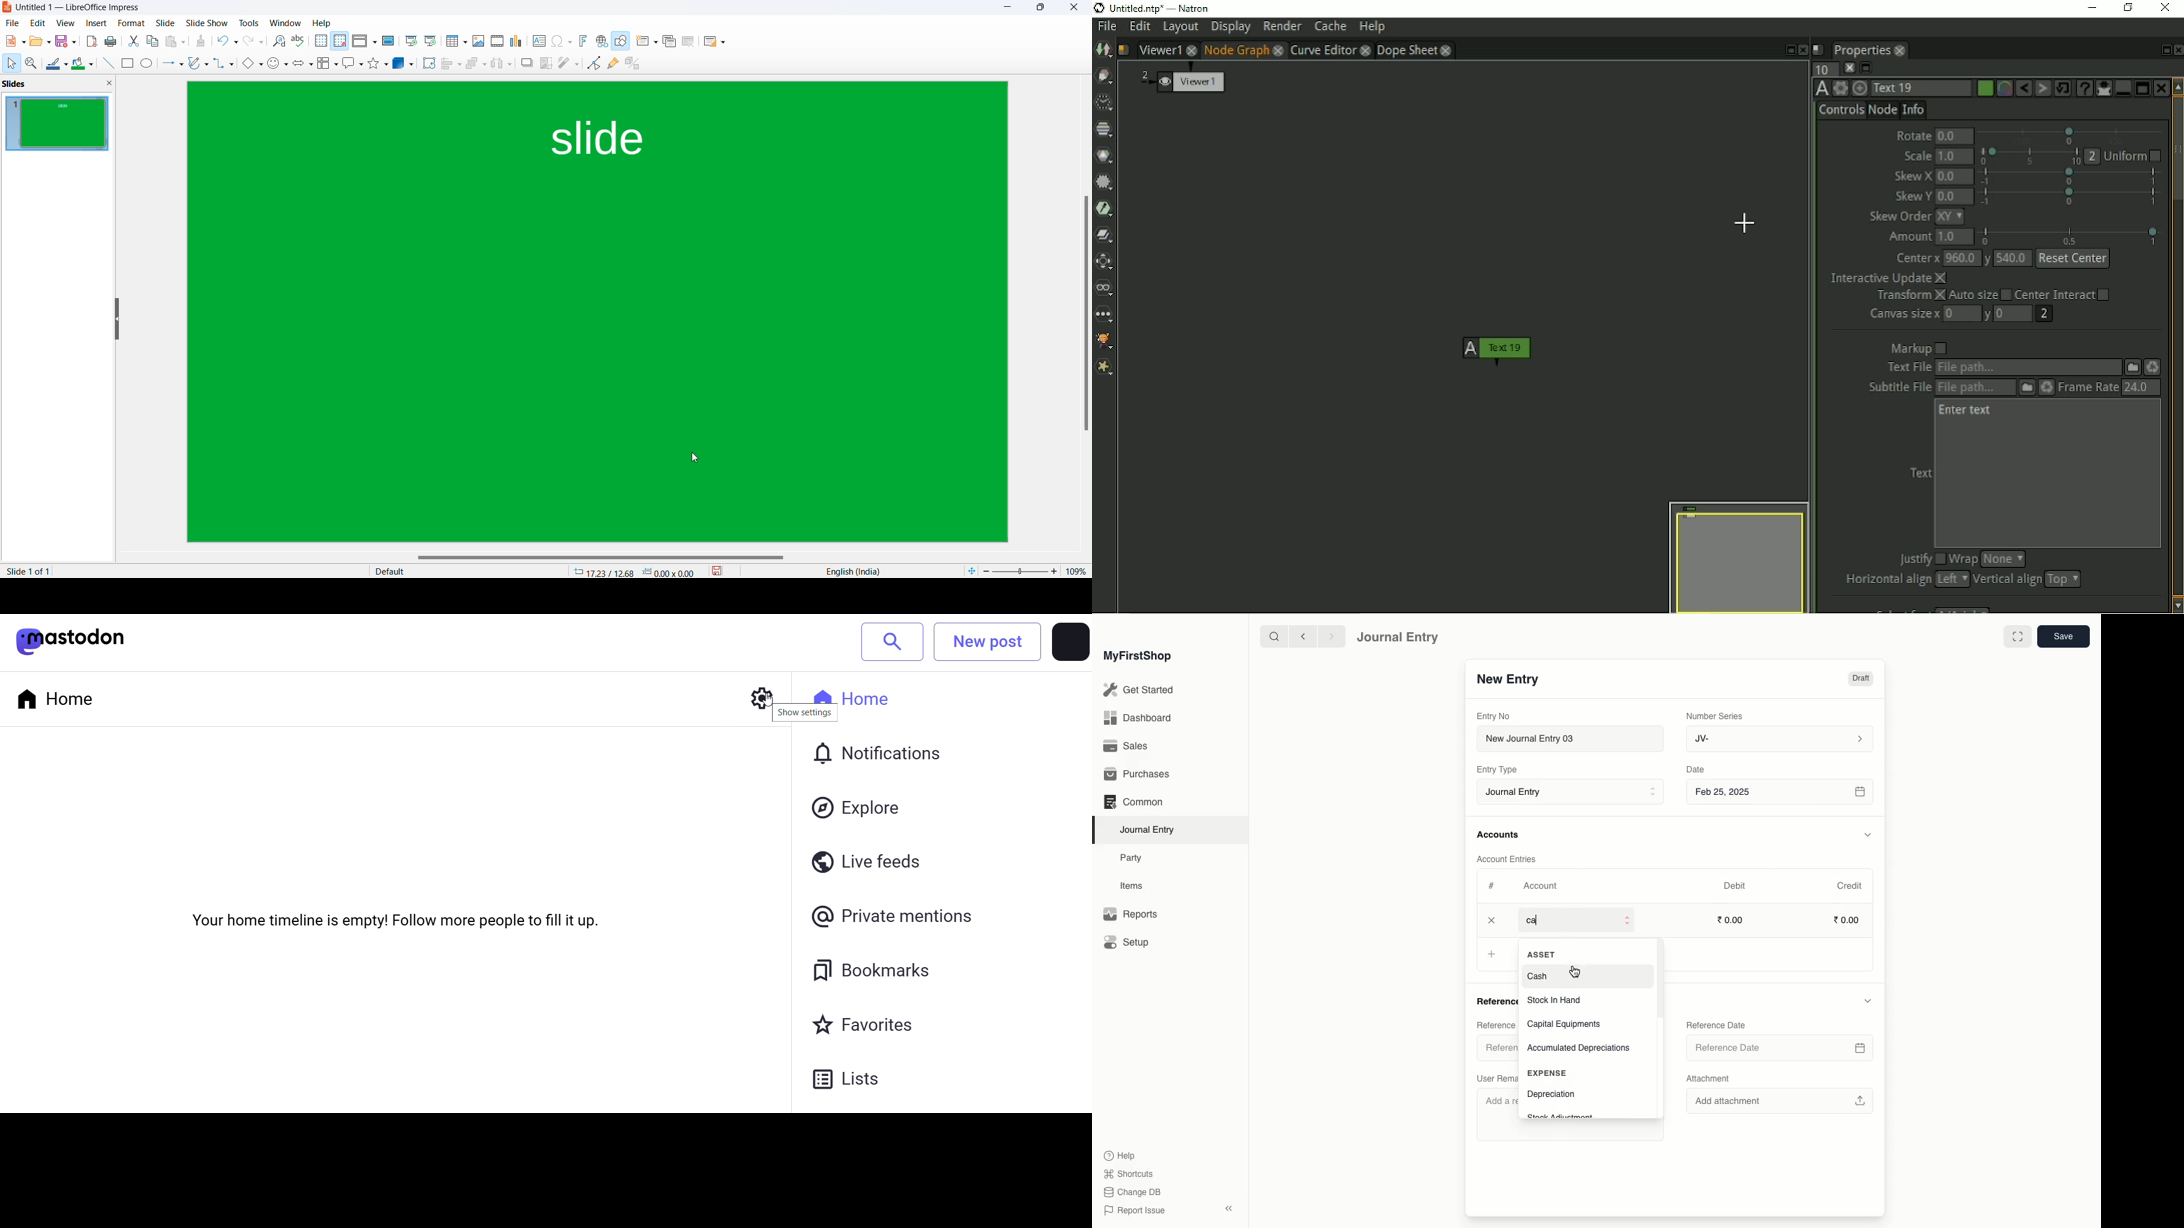 Image resolution: width=2184 pixels, height=1232 pixels. I want to click on delete slide, so click(688, 44).